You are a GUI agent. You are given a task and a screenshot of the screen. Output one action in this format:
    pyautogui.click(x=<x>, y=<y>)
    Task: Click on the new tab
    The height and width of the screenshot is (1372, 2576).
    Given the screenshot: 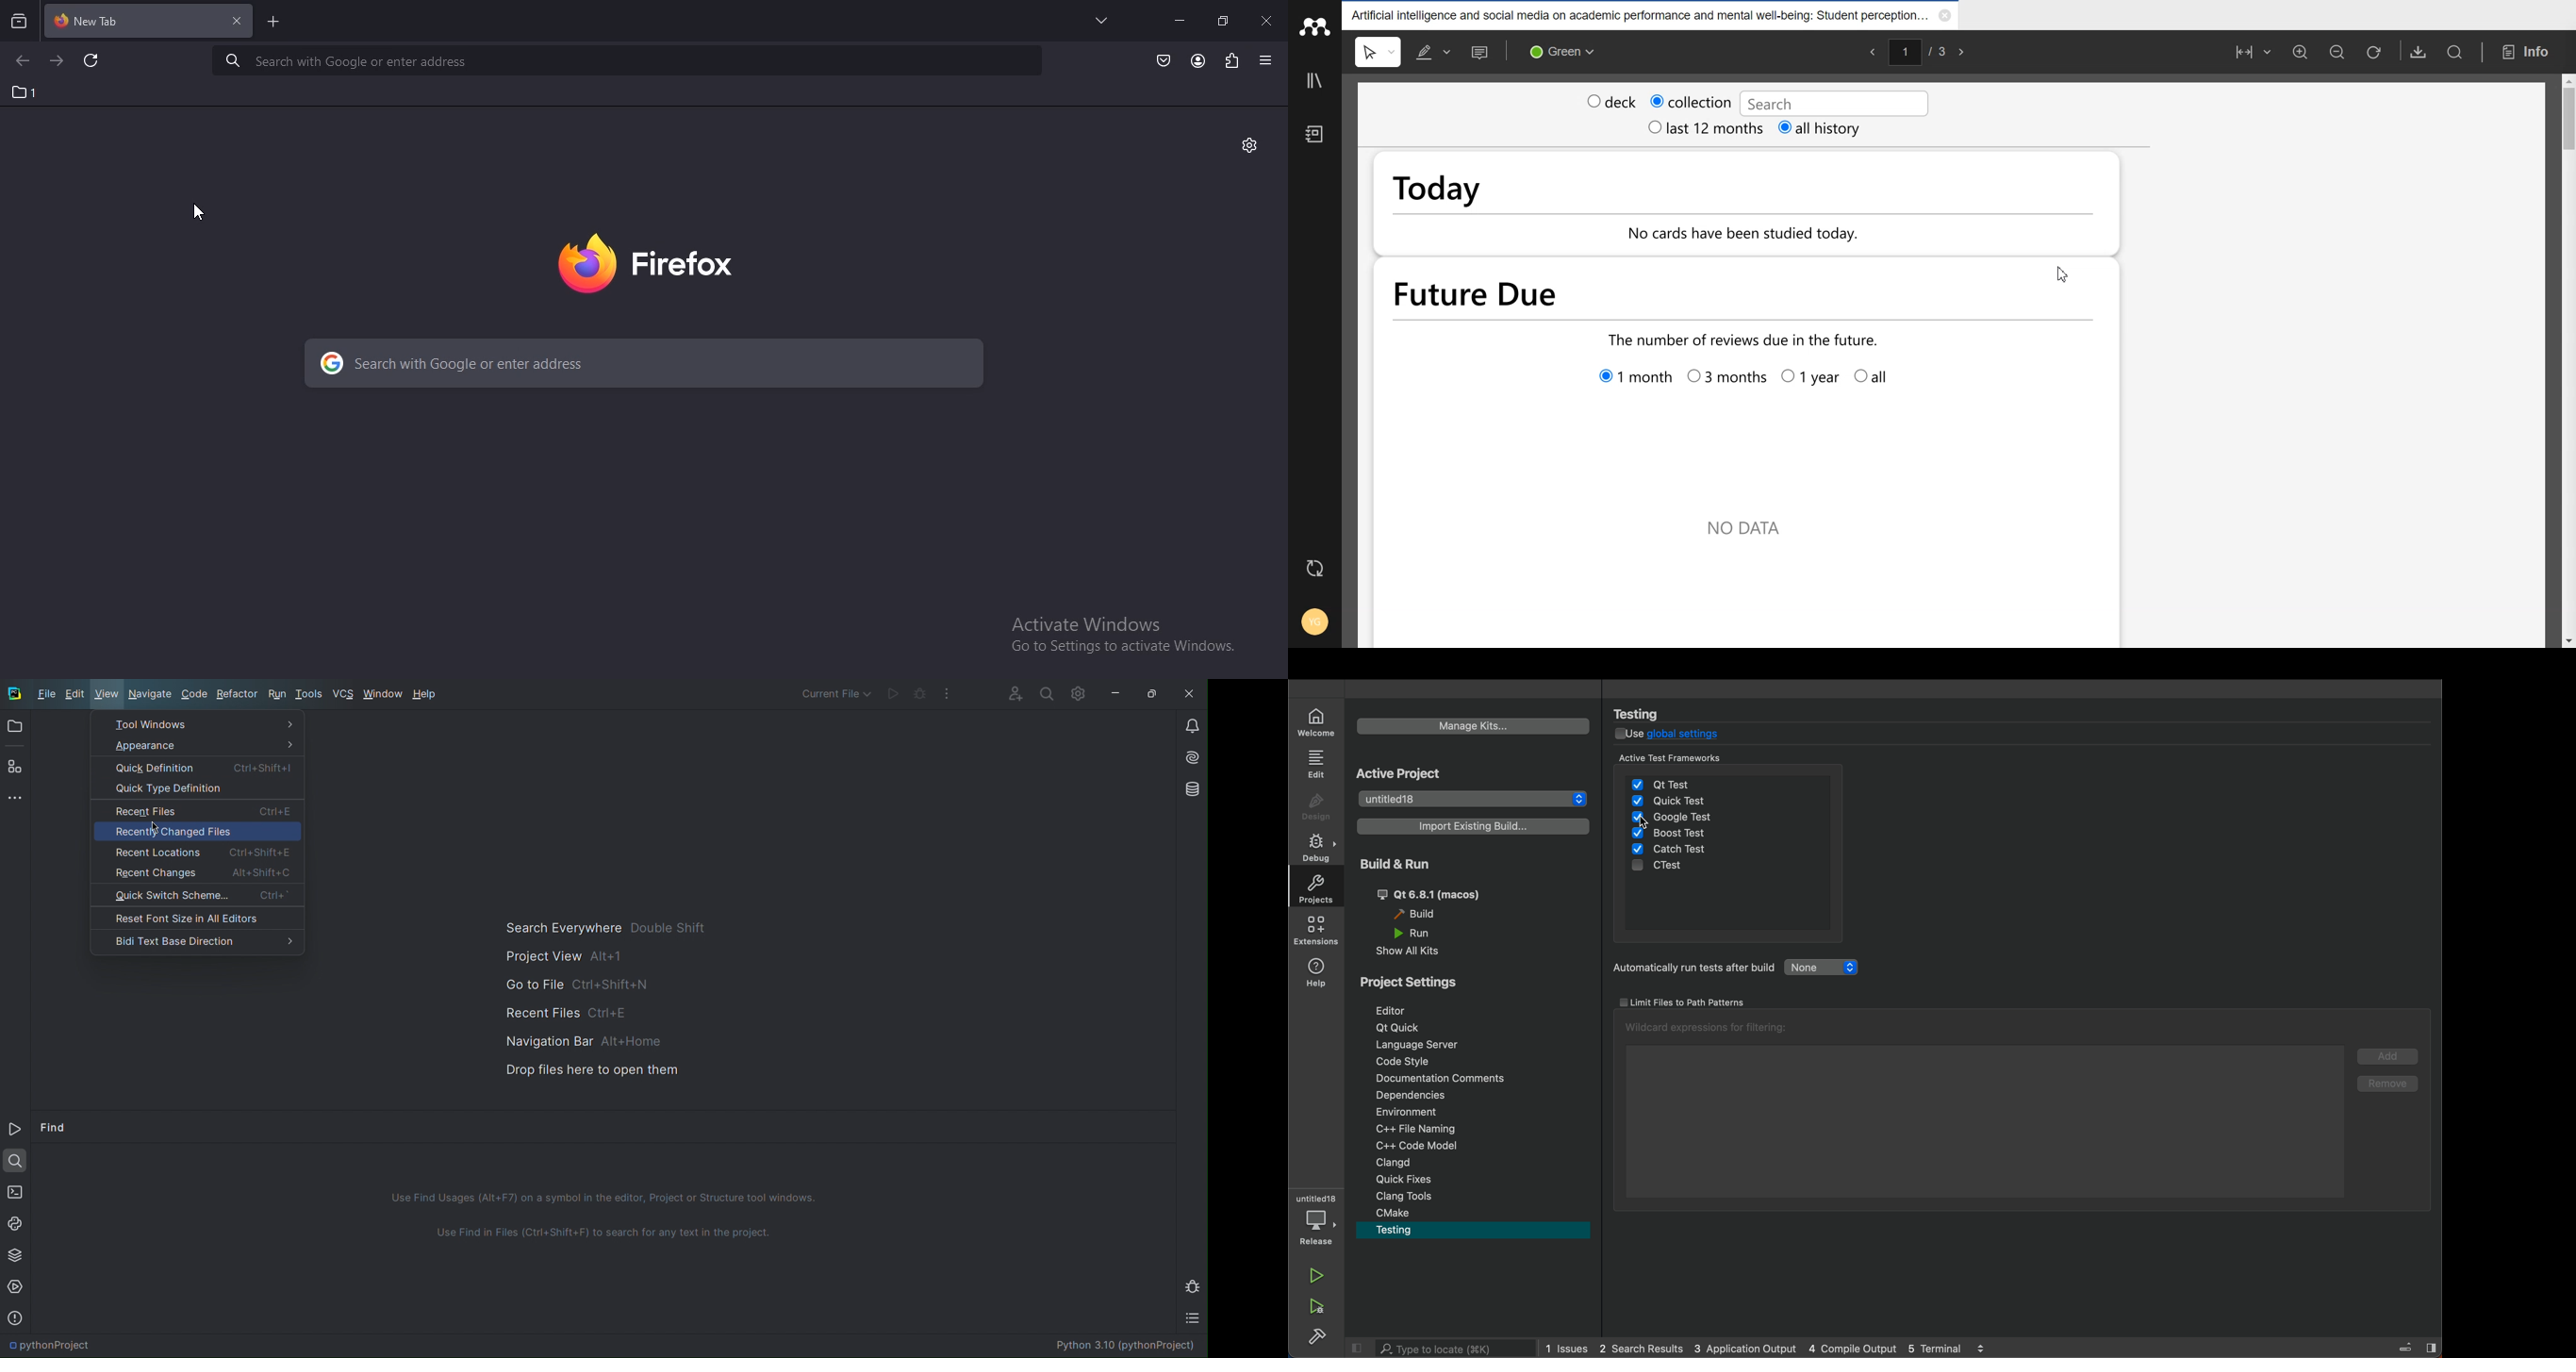 What is the action you would take?
    pyautogui.click(x=274, y=24)
    